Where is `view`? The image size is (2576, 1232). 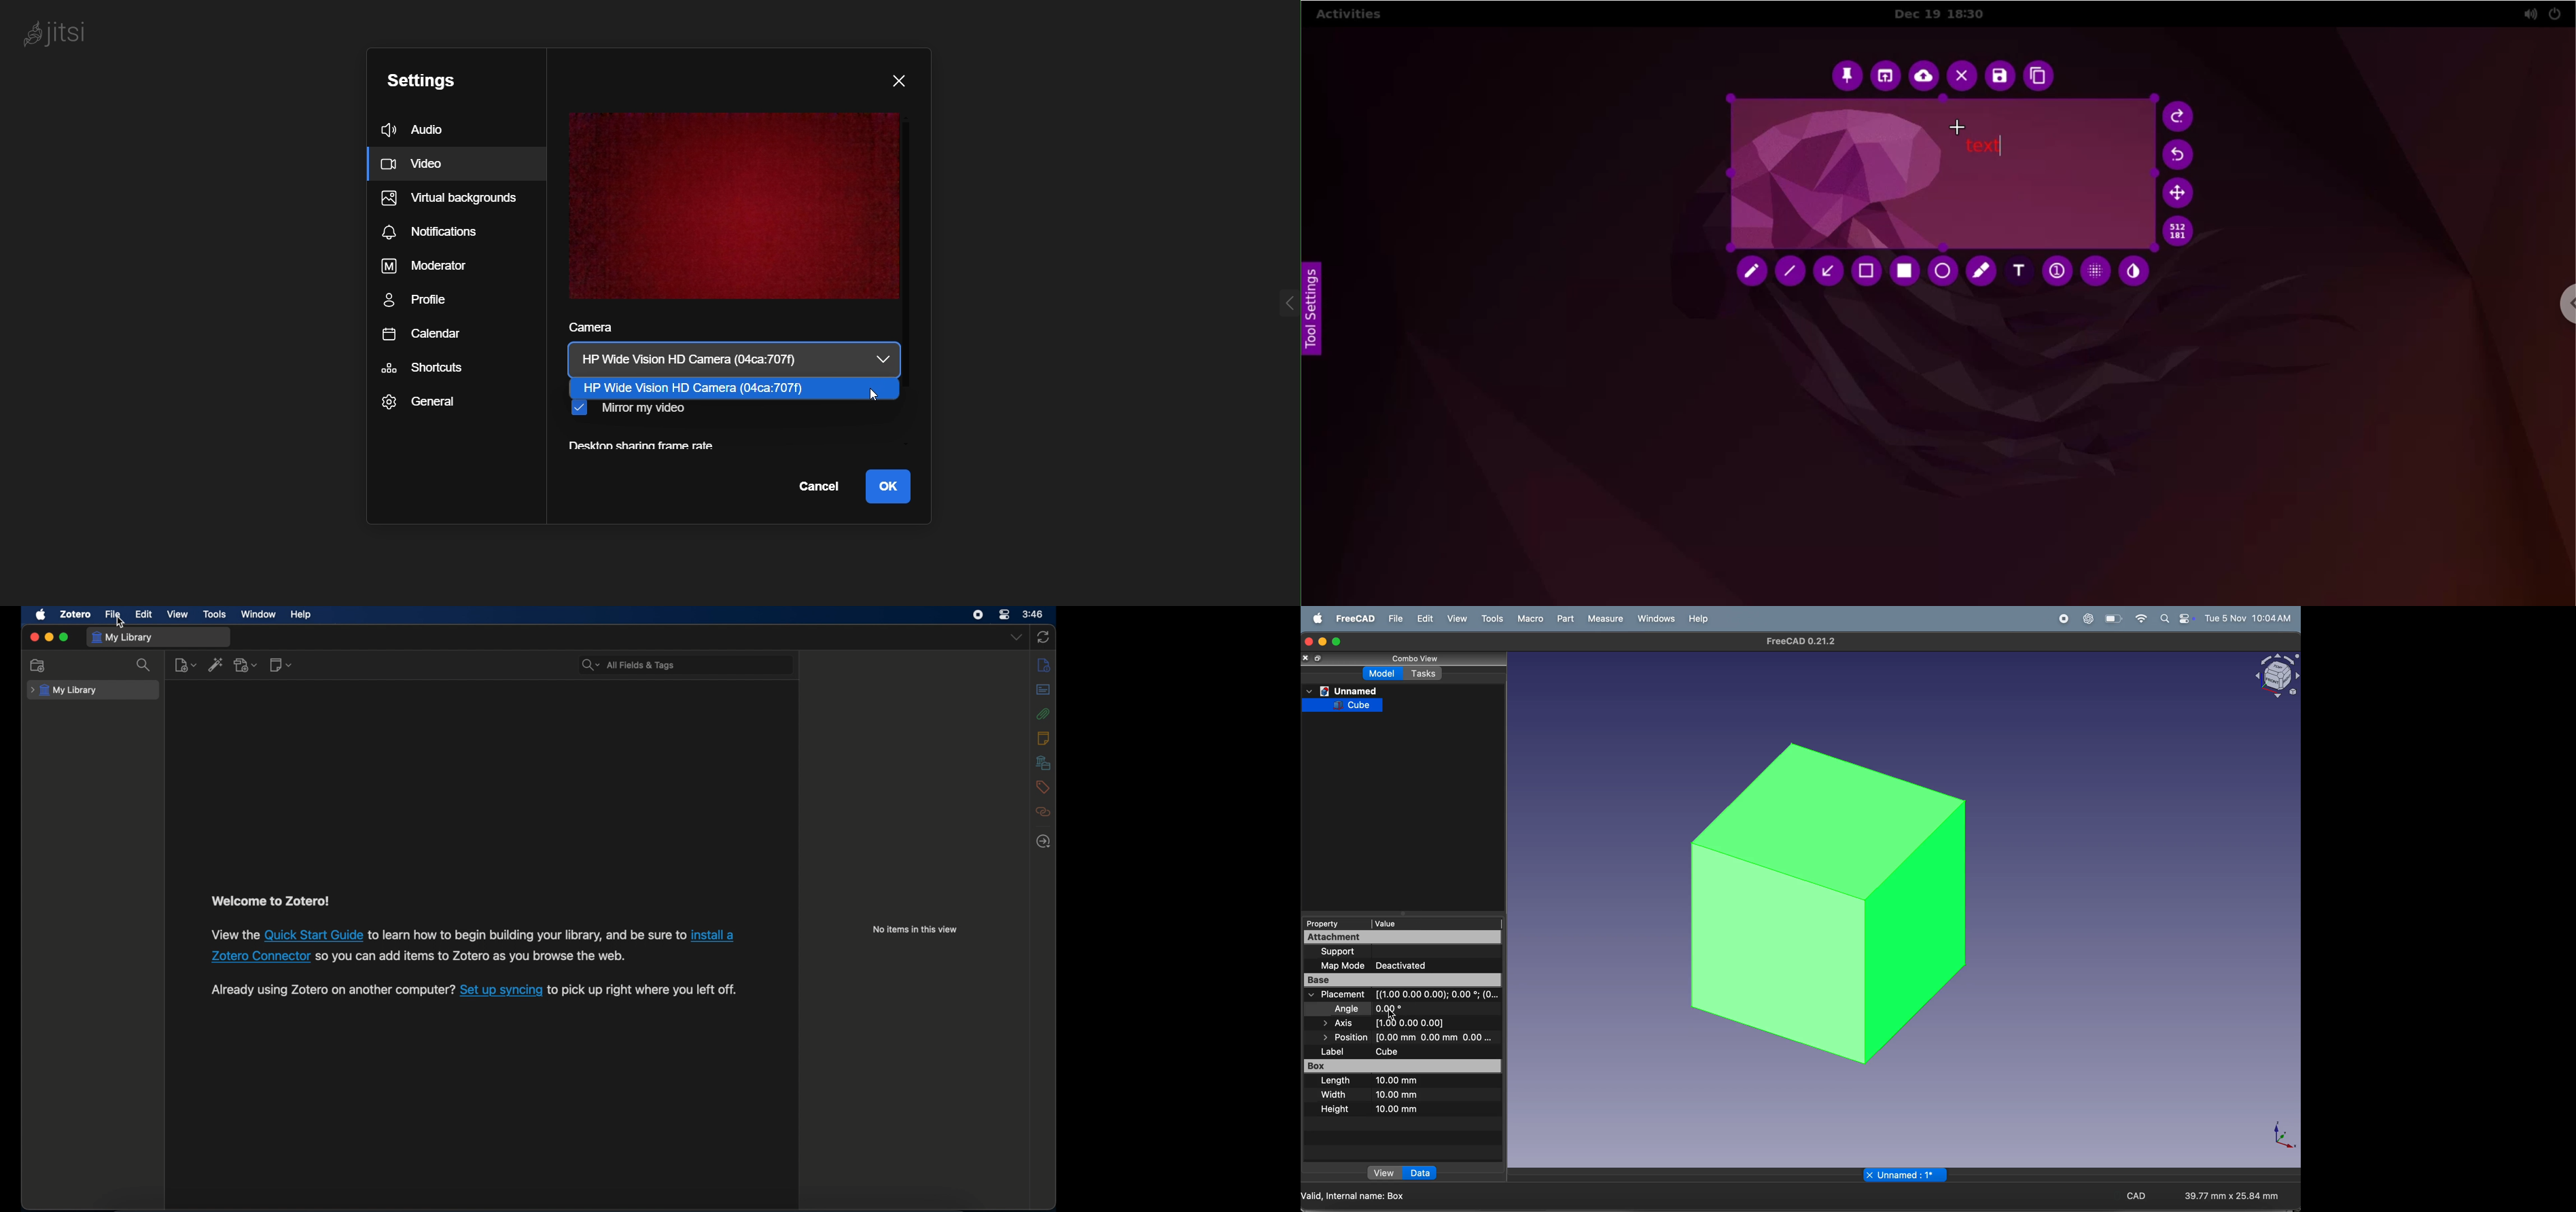 view is located at coordinates (178, 614).